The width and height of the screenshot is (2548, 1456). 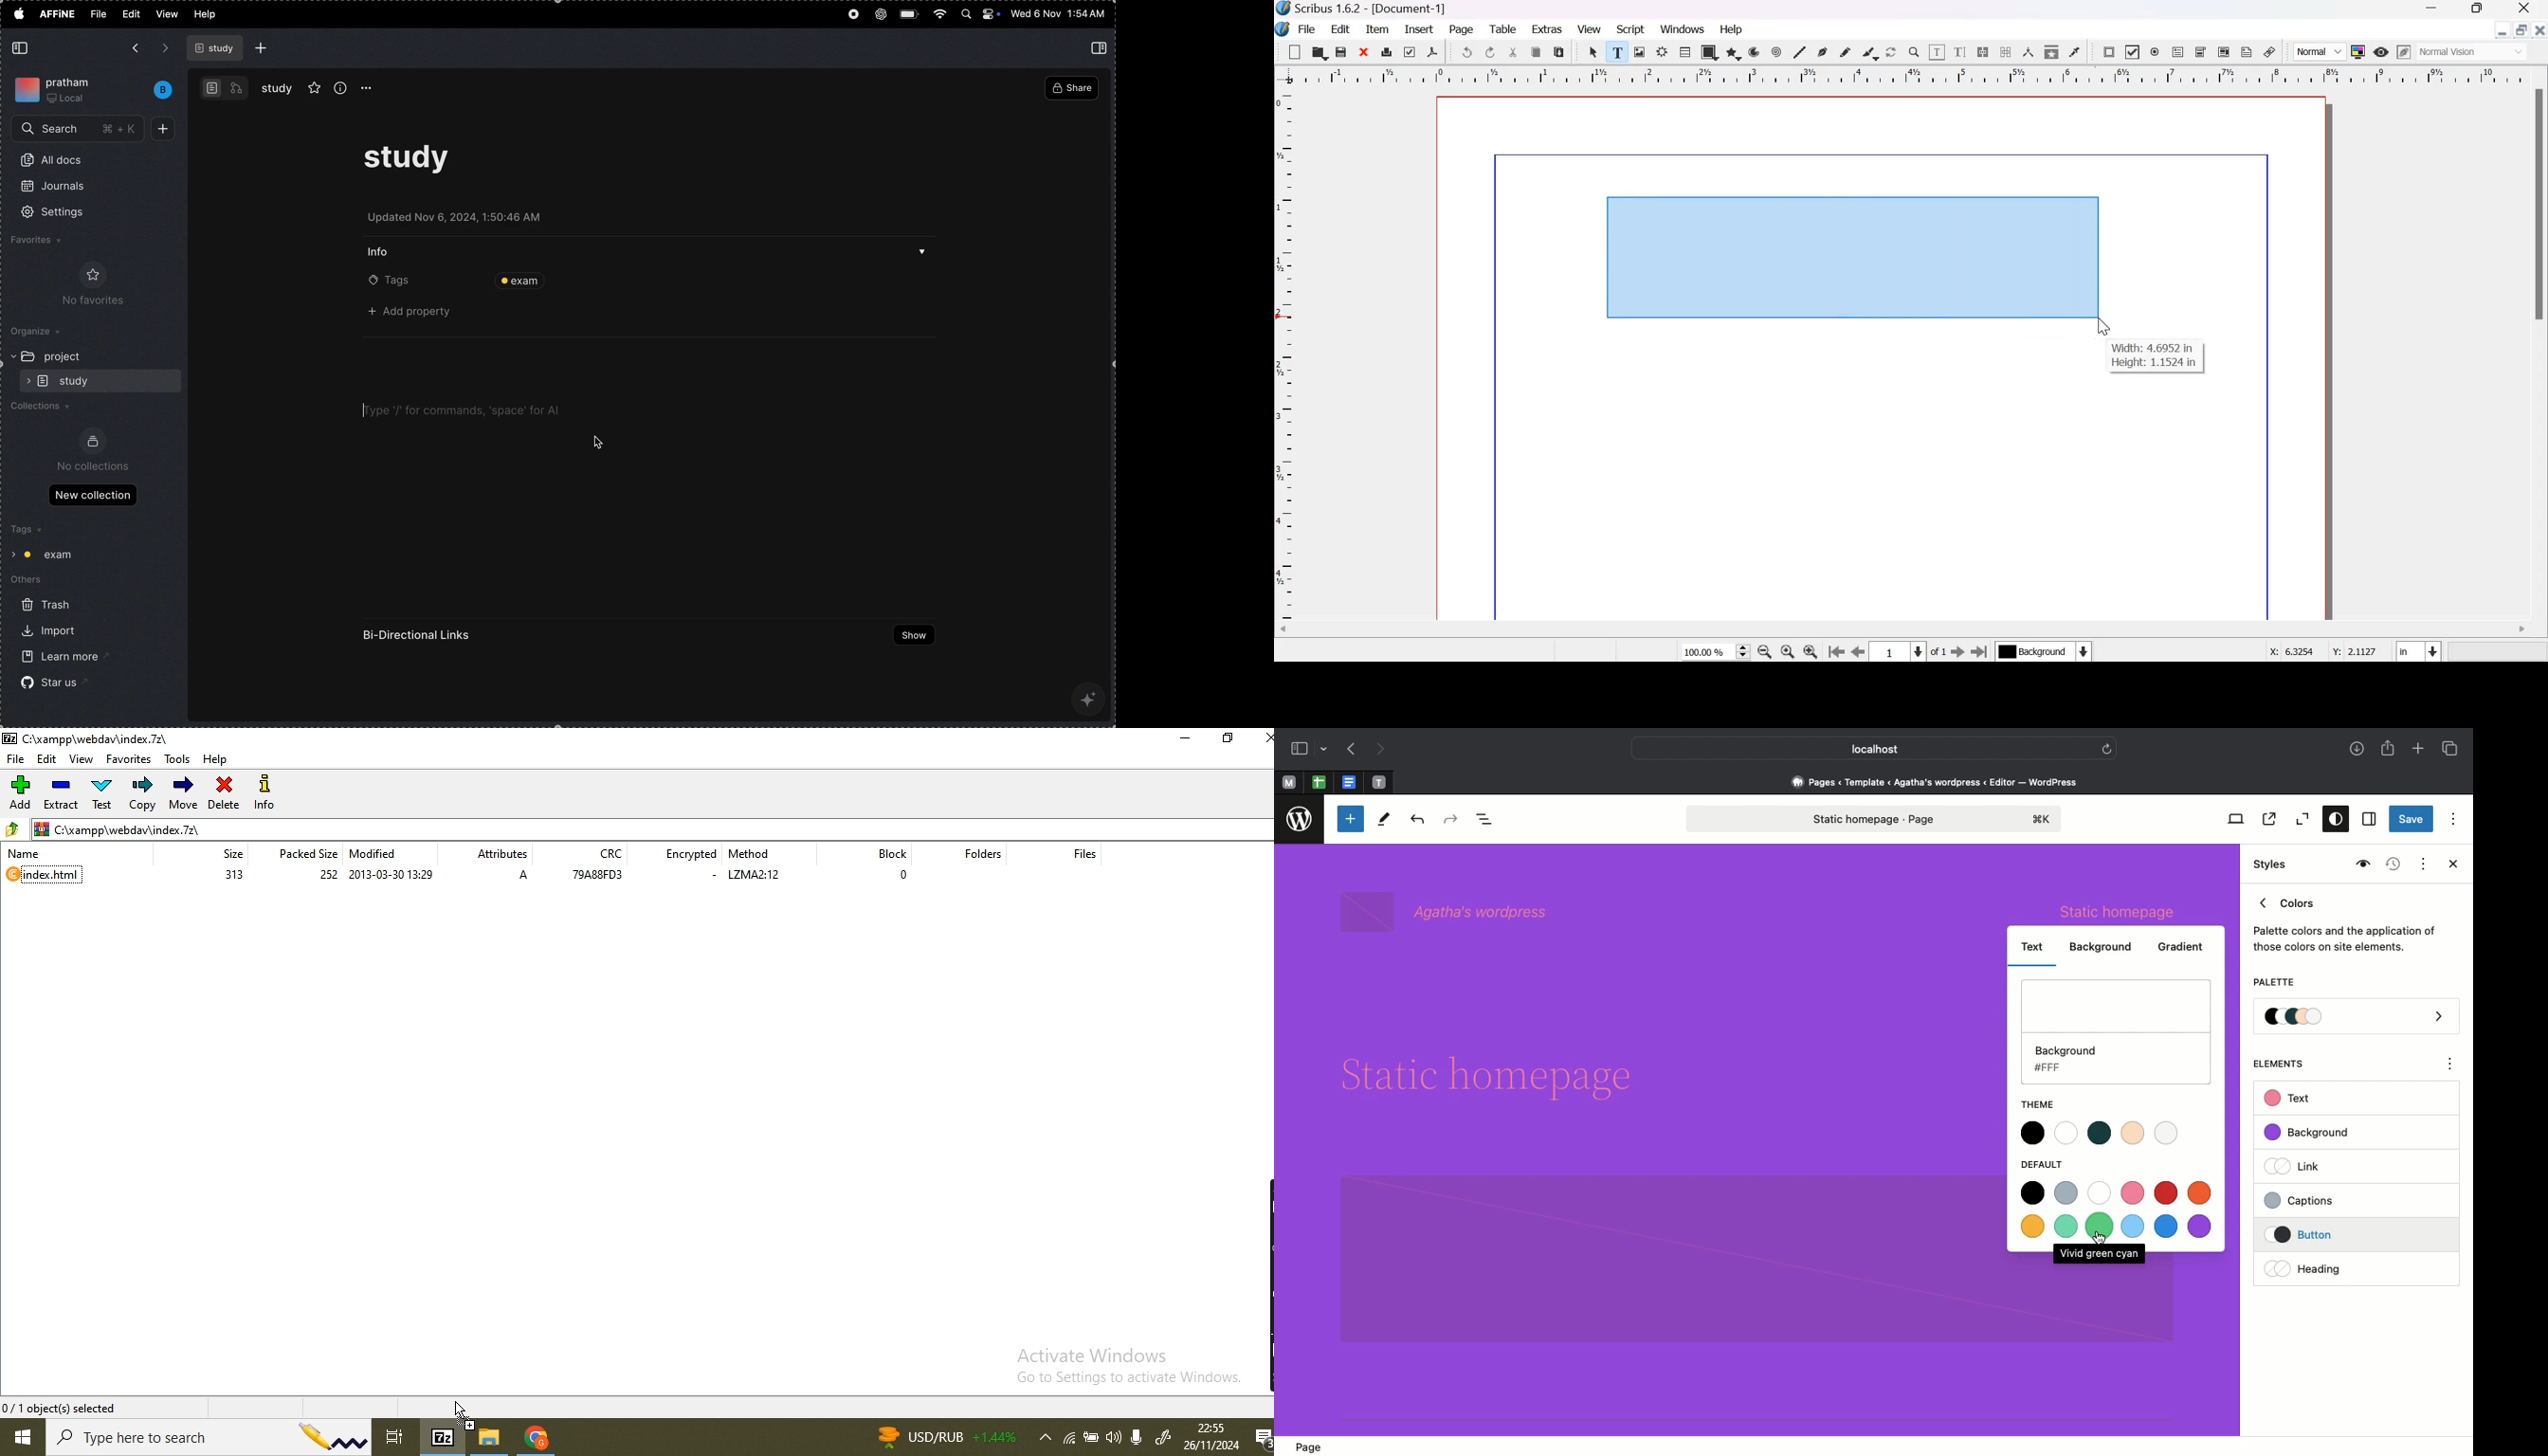 What do you see at coordinates (1407, 51) in the screenshot?
I see `preflight verifier` at bounding box center [1407, 51].